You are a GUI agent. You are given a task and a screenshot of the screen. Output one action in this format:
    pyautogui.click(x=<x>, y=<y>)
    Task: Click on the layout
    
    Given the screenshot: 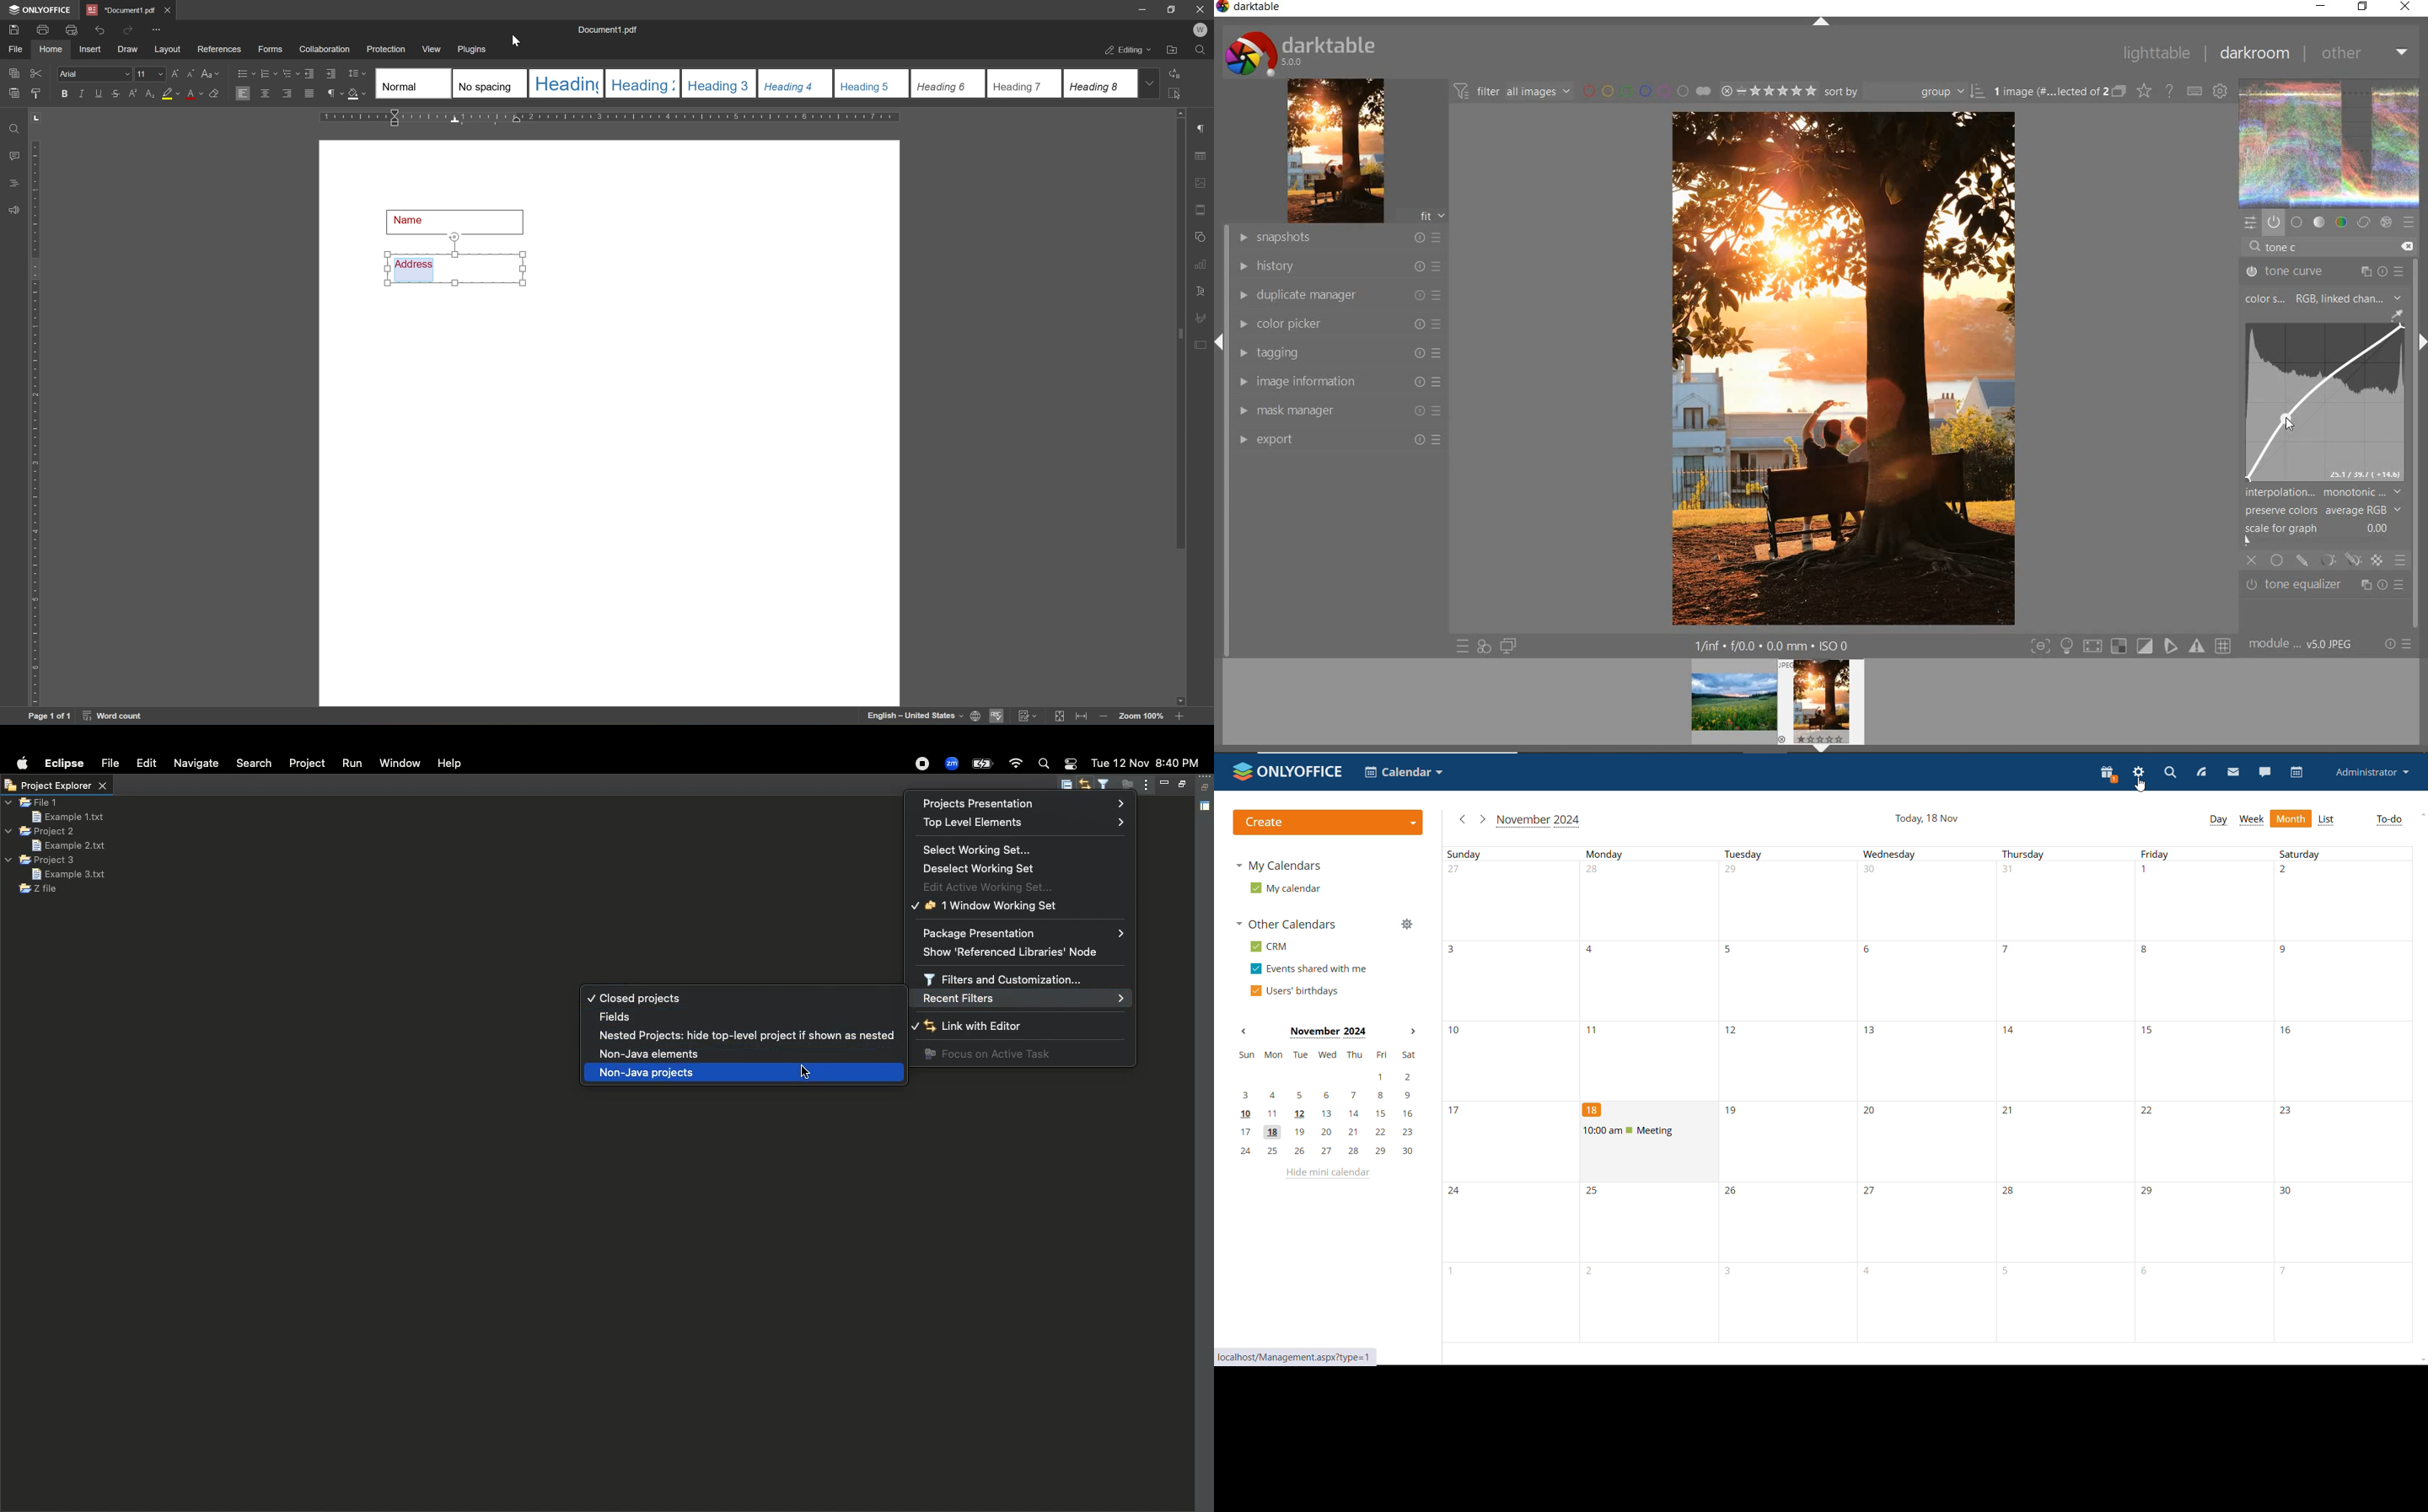 What is the action you would take?
    pyautogui.click(x=166, y=51)
    